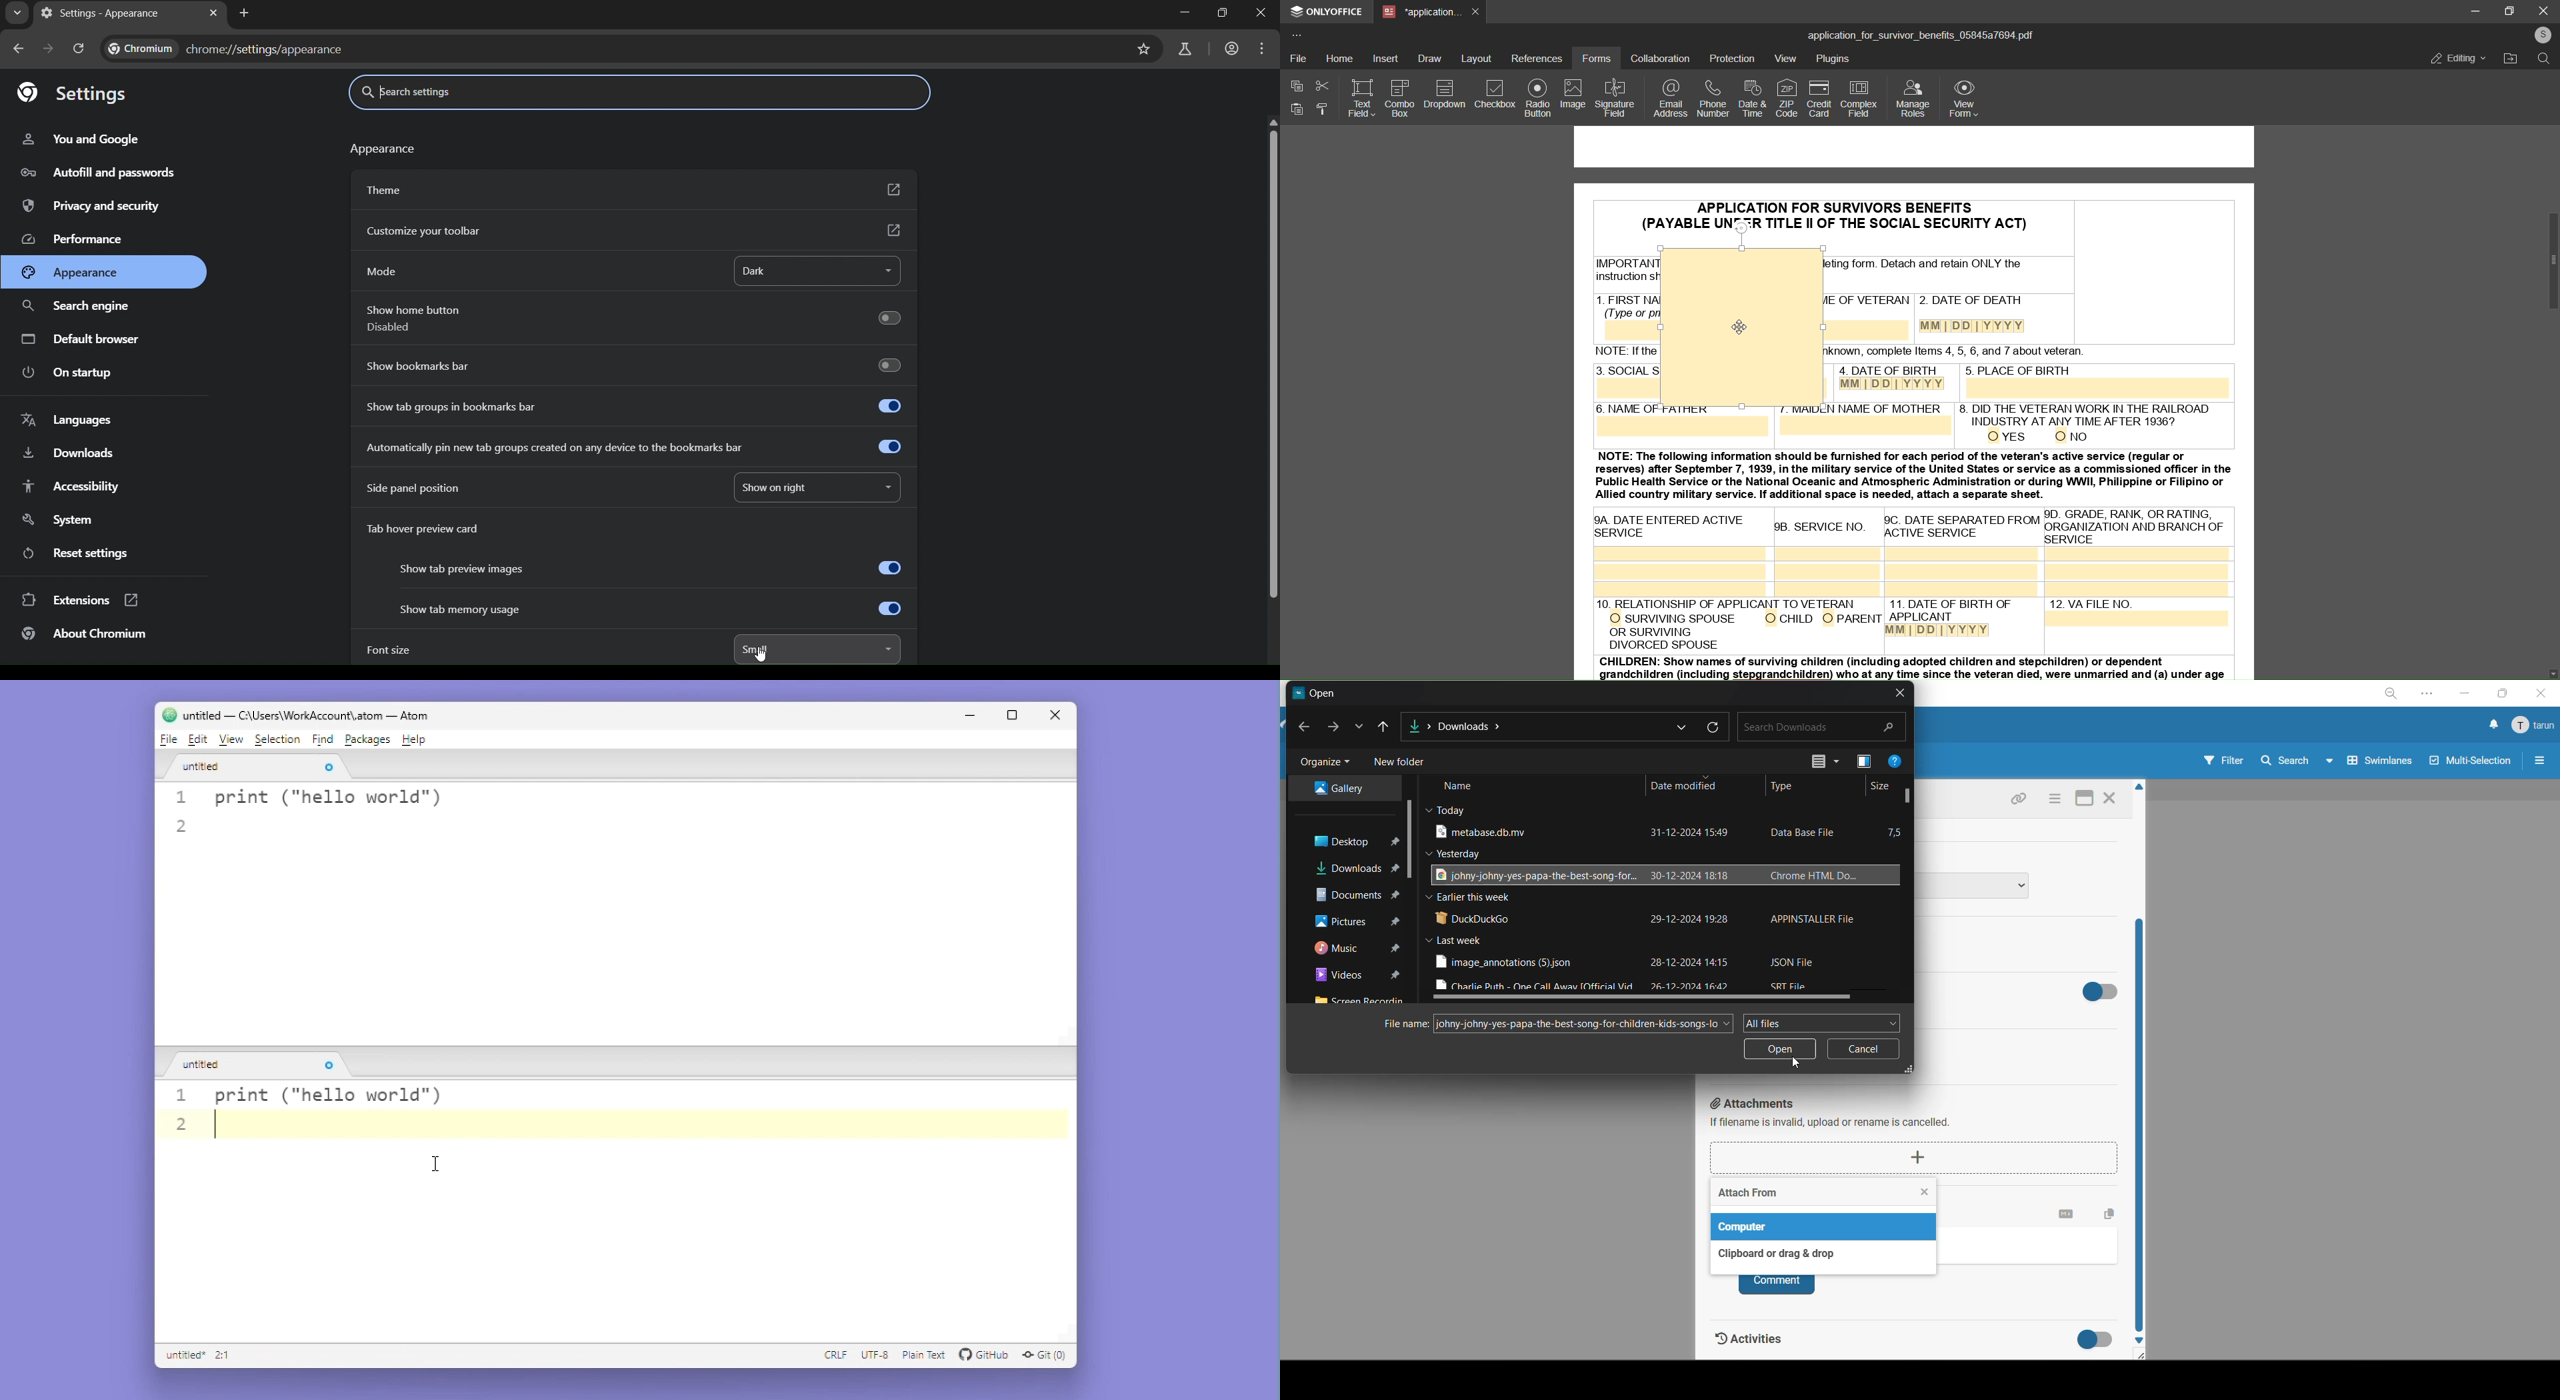 The width and height of the screenshot is (2576, 1400). I want to click on go back one page, so click(15, 49).